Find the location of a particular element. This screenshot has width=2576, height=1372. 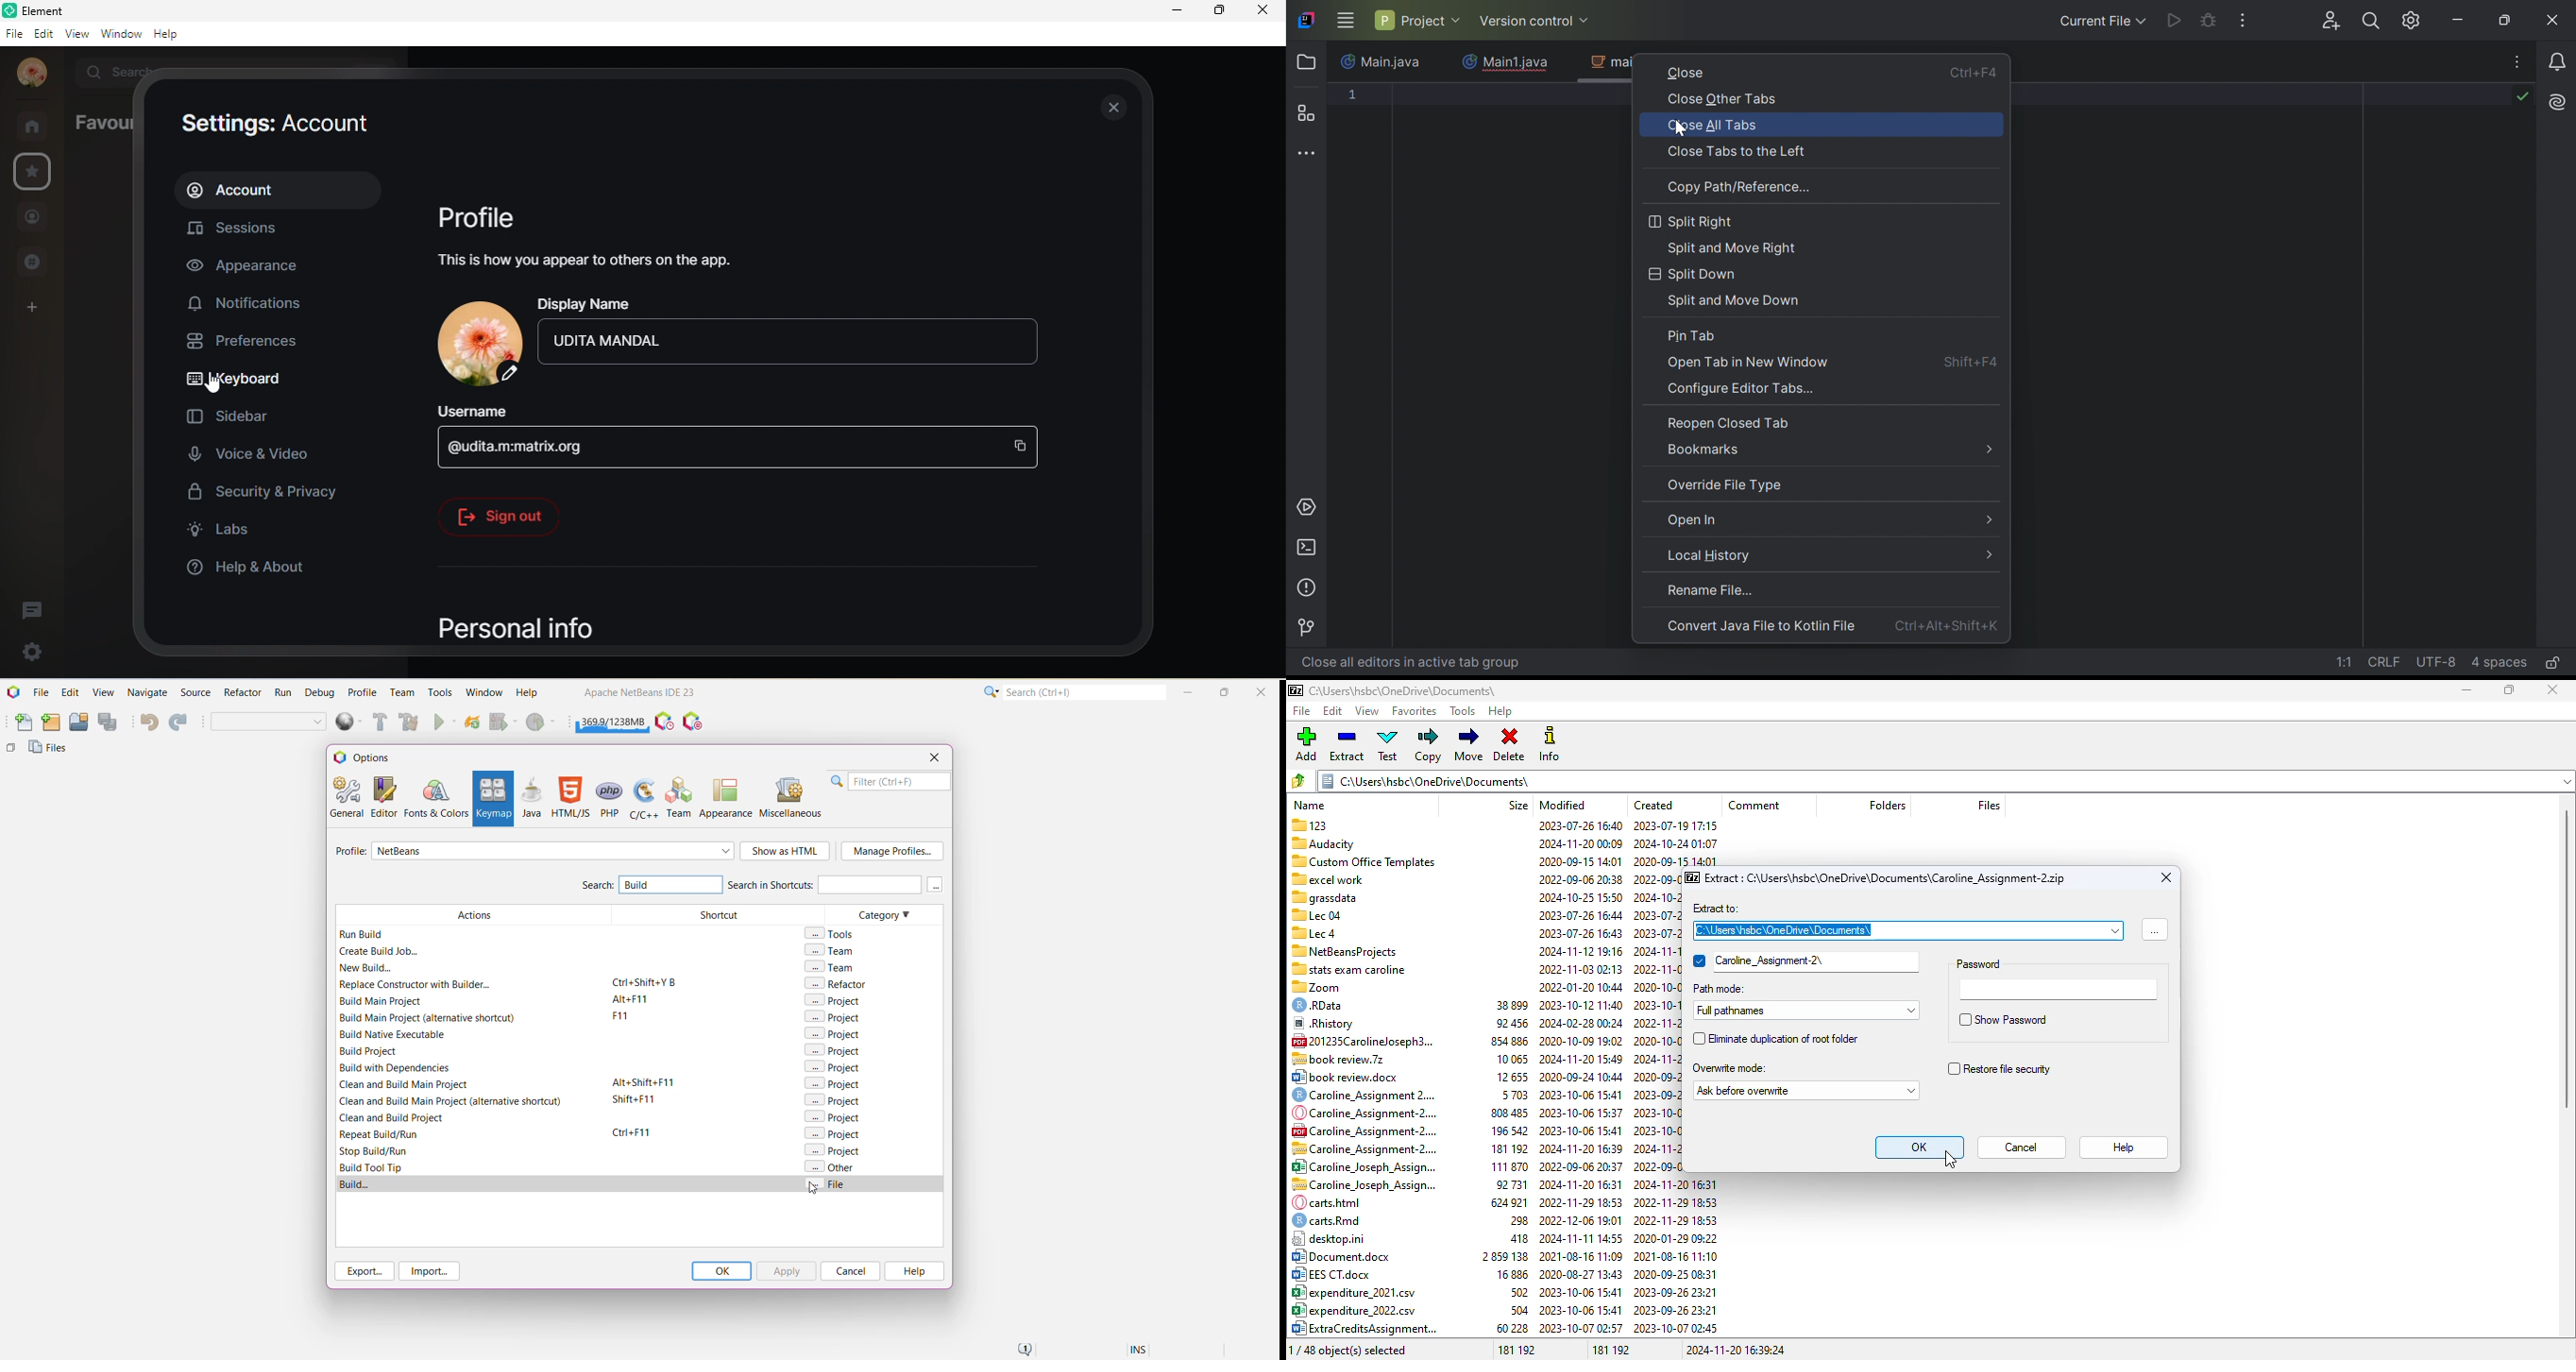

account is located at coordinates (275, 190).